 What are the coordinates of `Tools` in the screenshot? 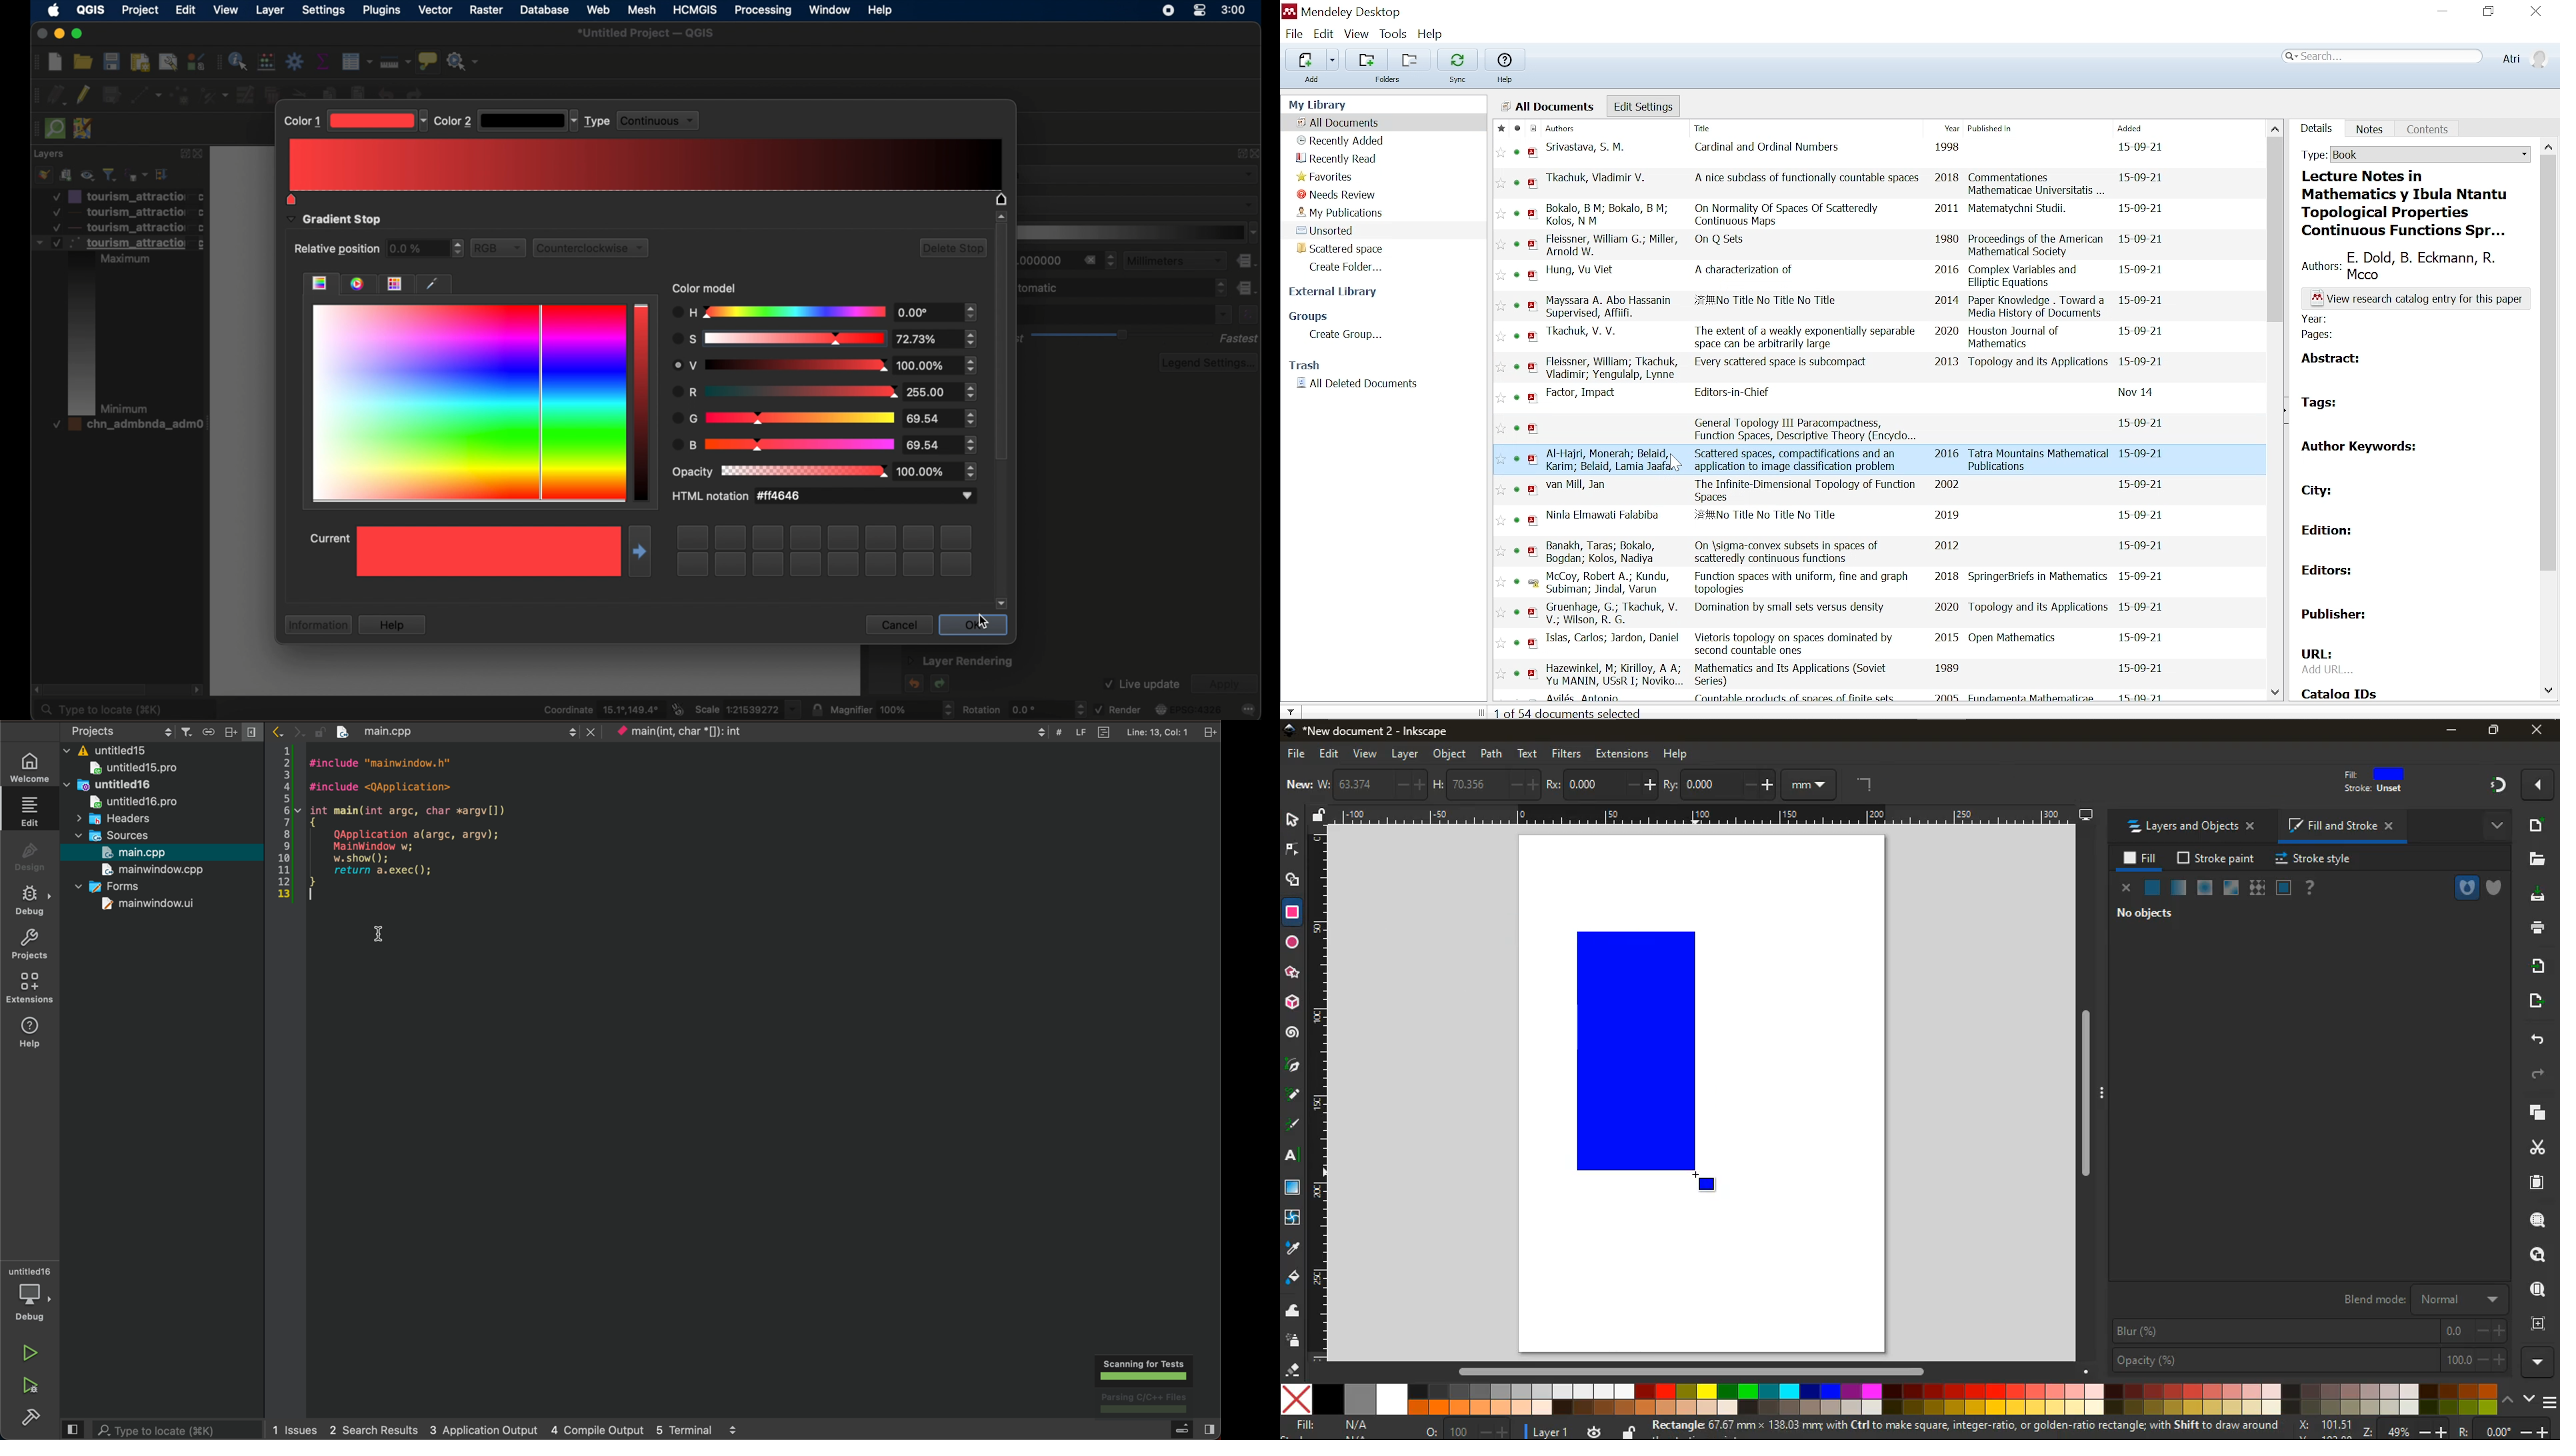 It's located at (1394, 34).